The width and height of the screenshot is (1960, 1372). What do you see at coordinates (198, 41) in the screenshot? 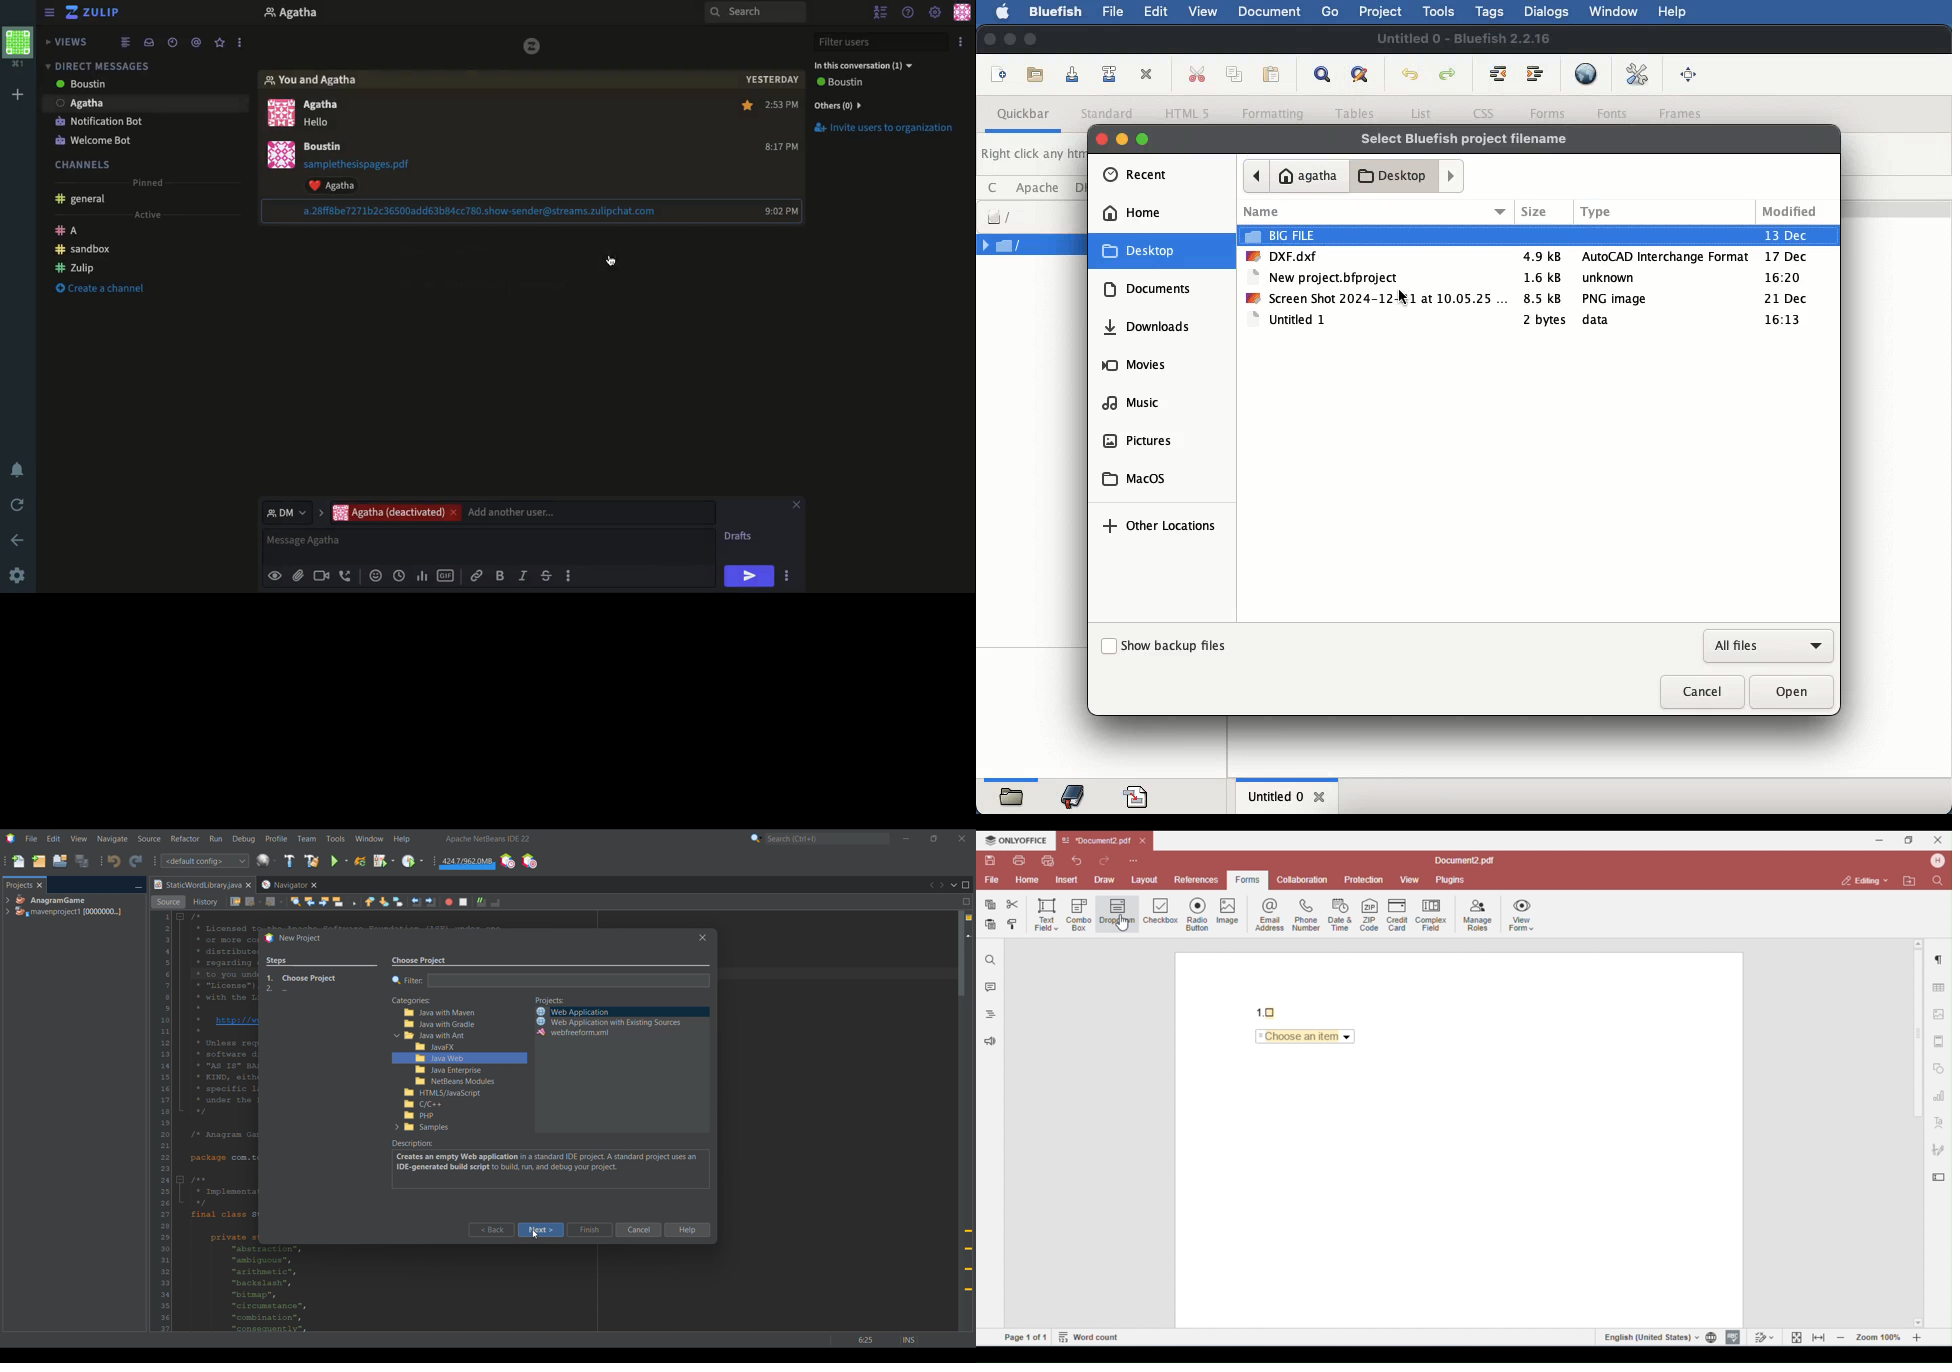
I see `Tag` at bounding box center [198, 41].